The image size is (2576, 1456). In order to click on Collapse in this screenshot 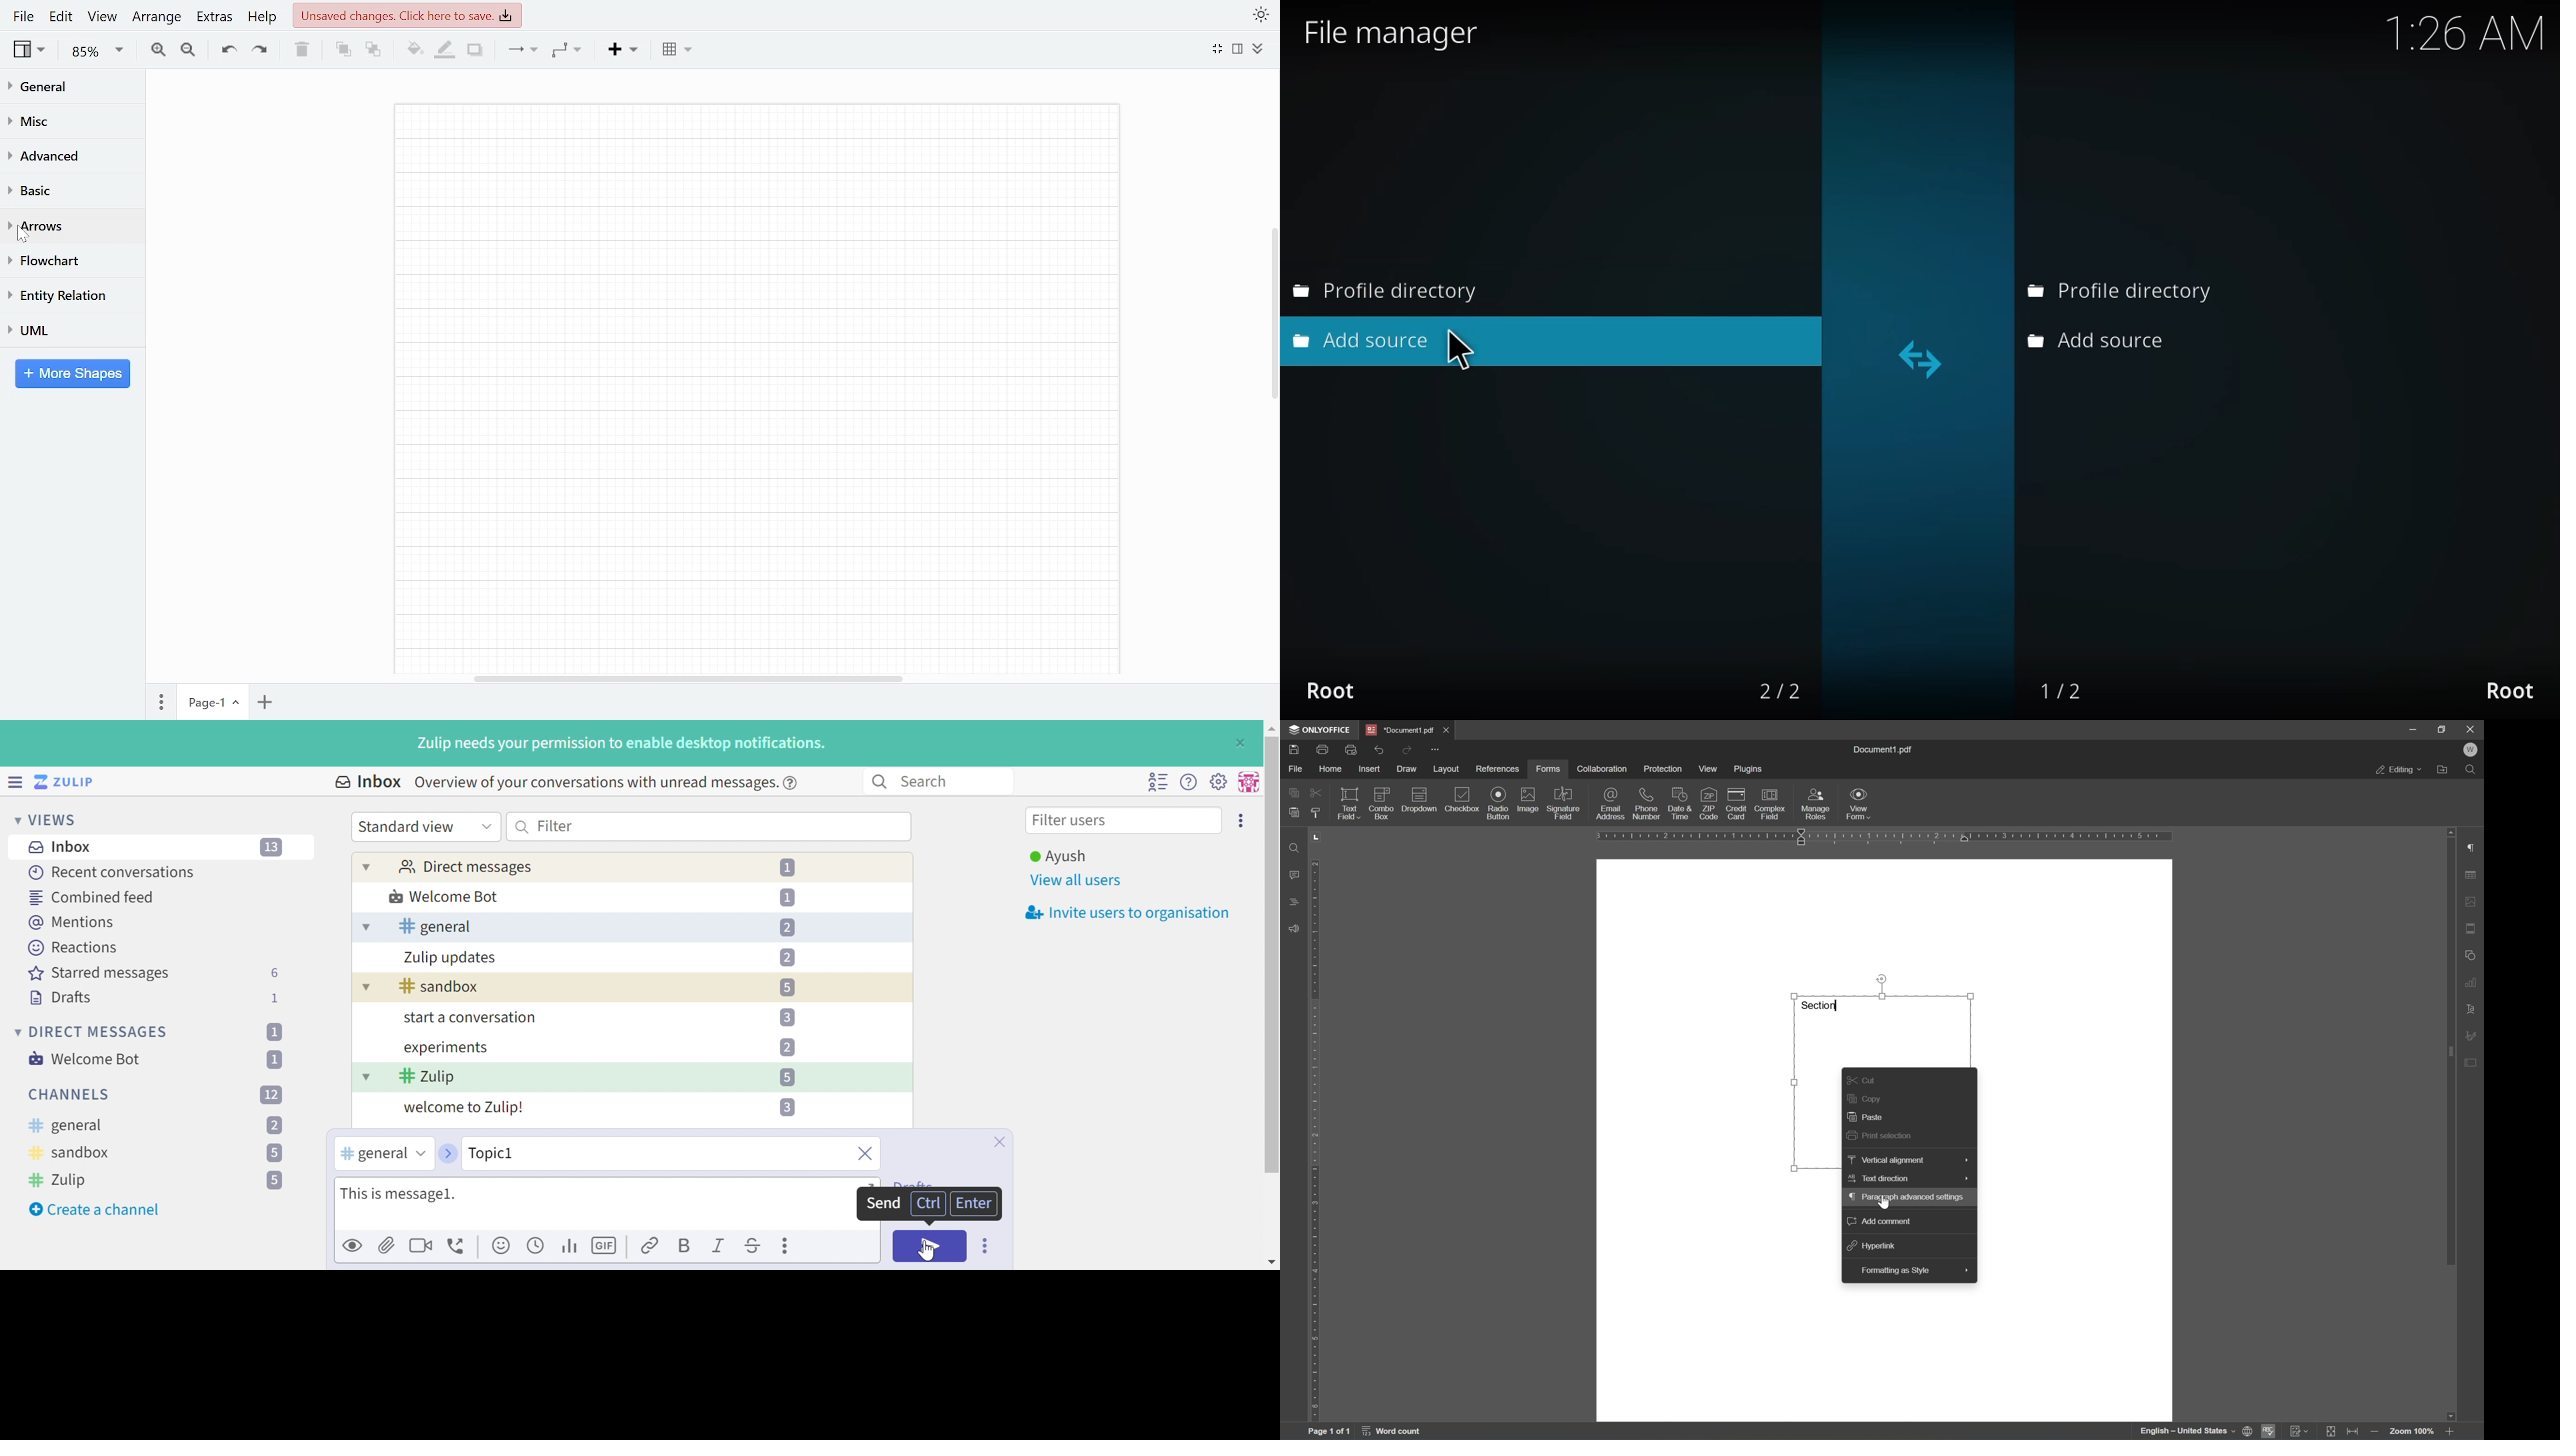, I will do `click(1258, 49)`.